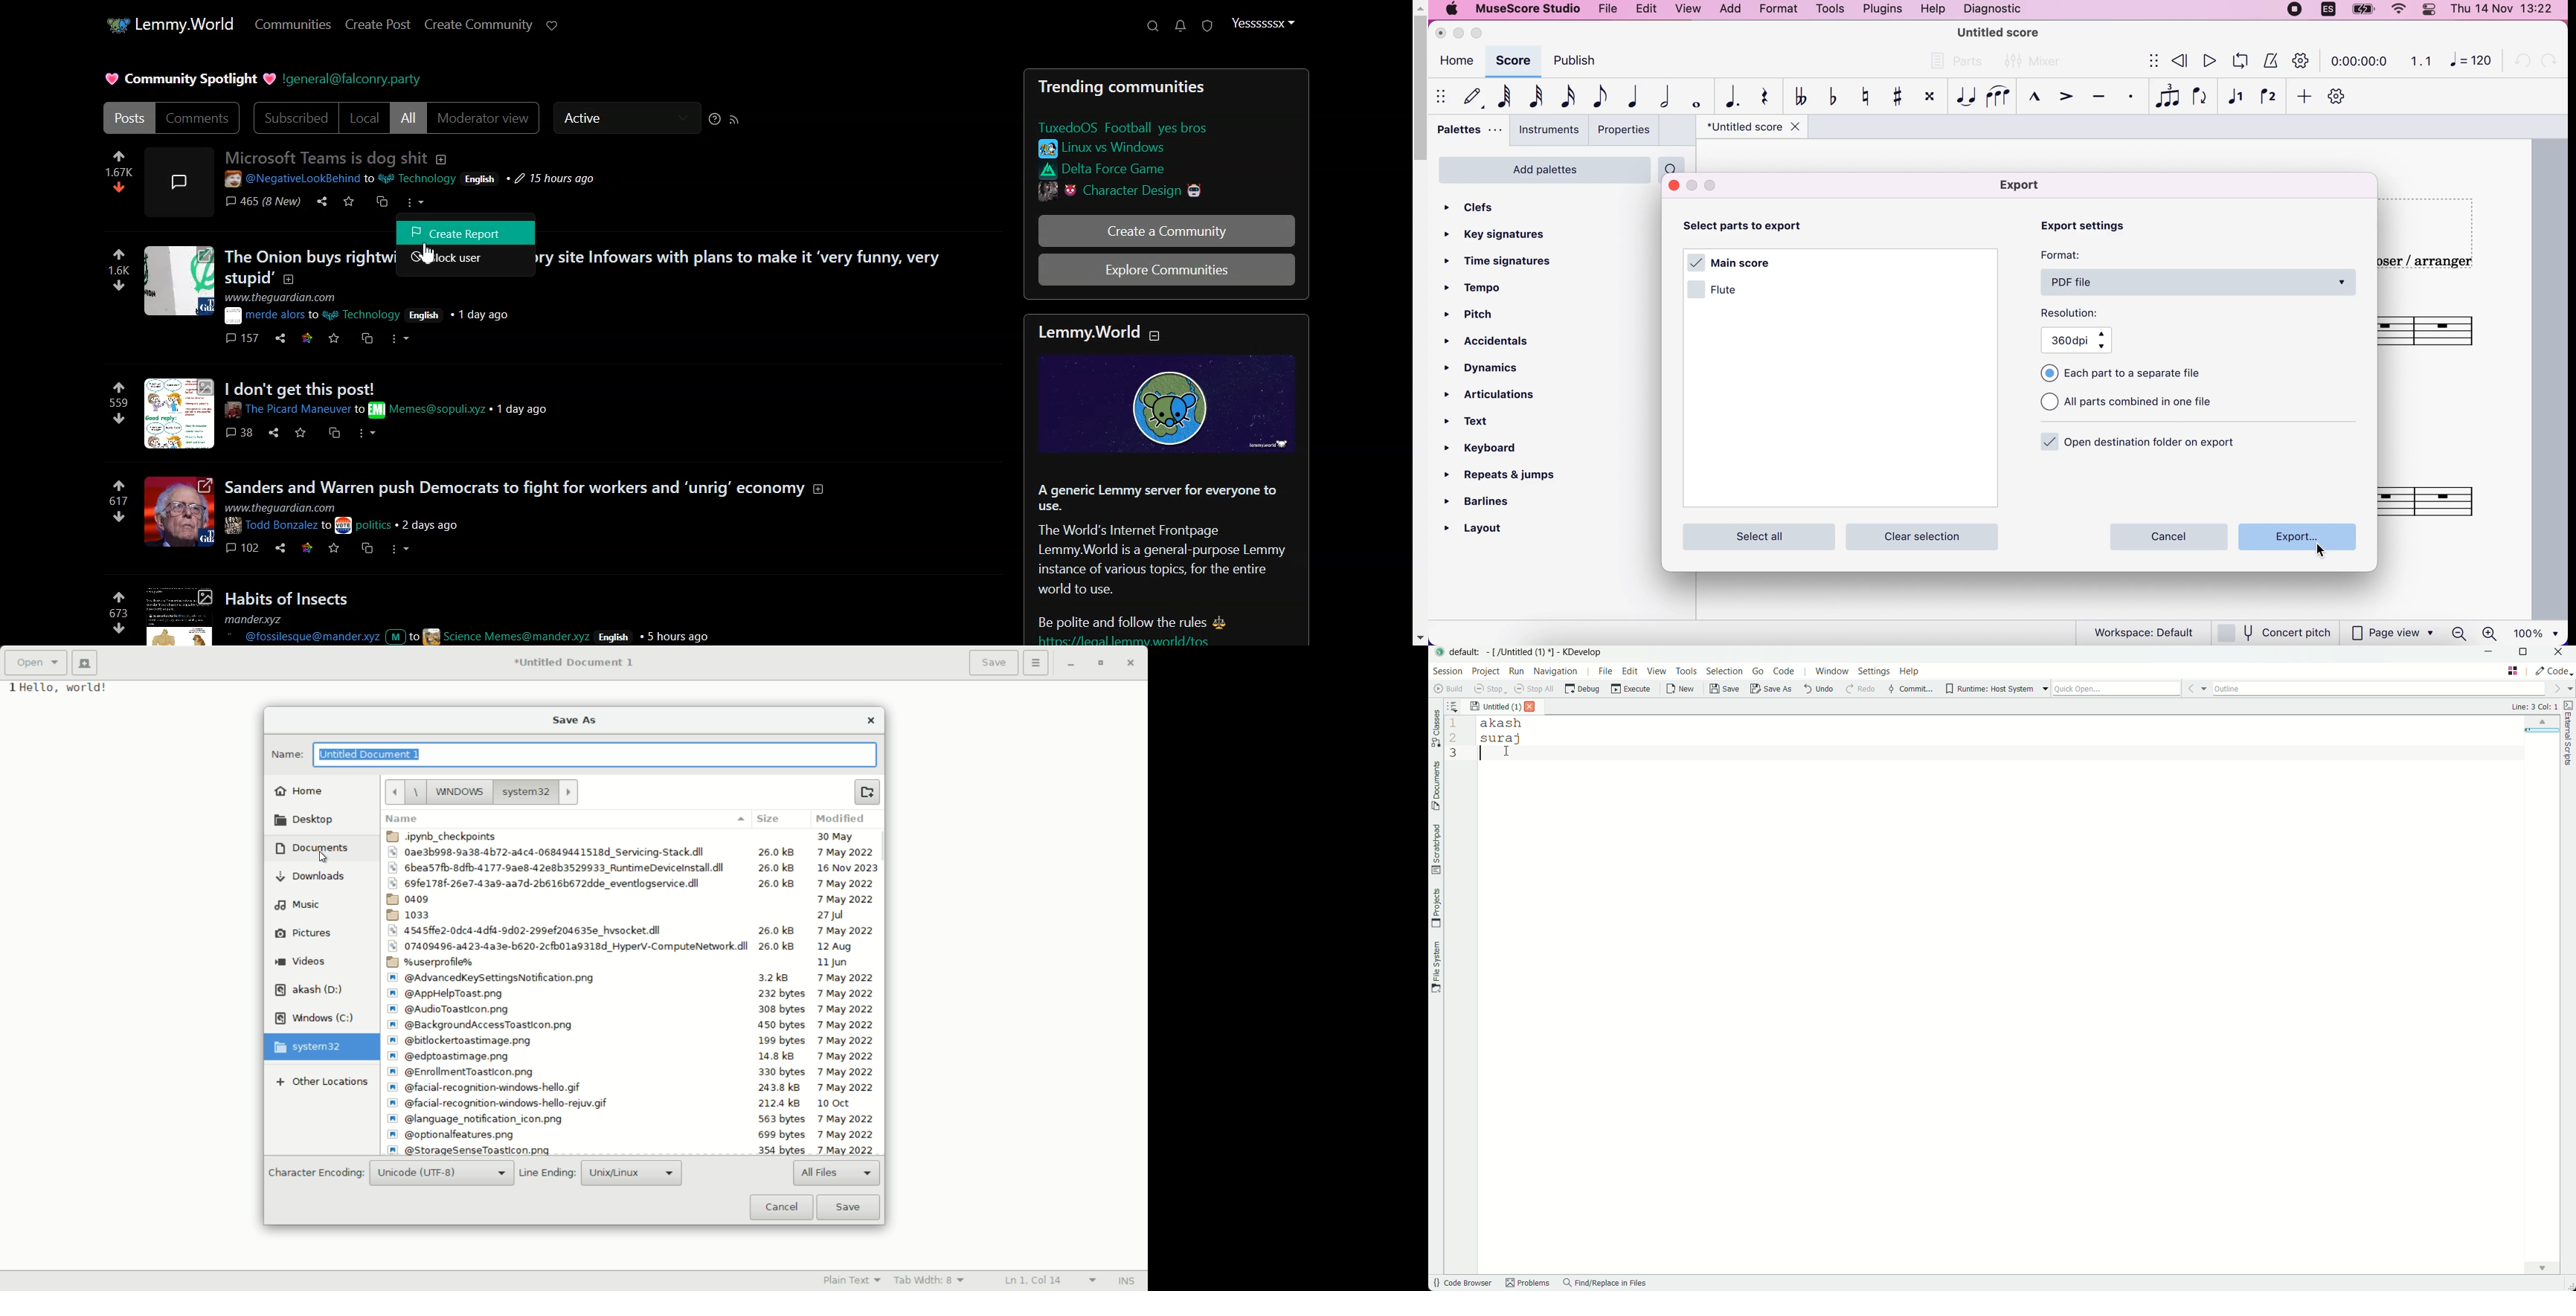 This screenshot has width=2576, height=1316. I want to click on parts, so click(1958, 63).